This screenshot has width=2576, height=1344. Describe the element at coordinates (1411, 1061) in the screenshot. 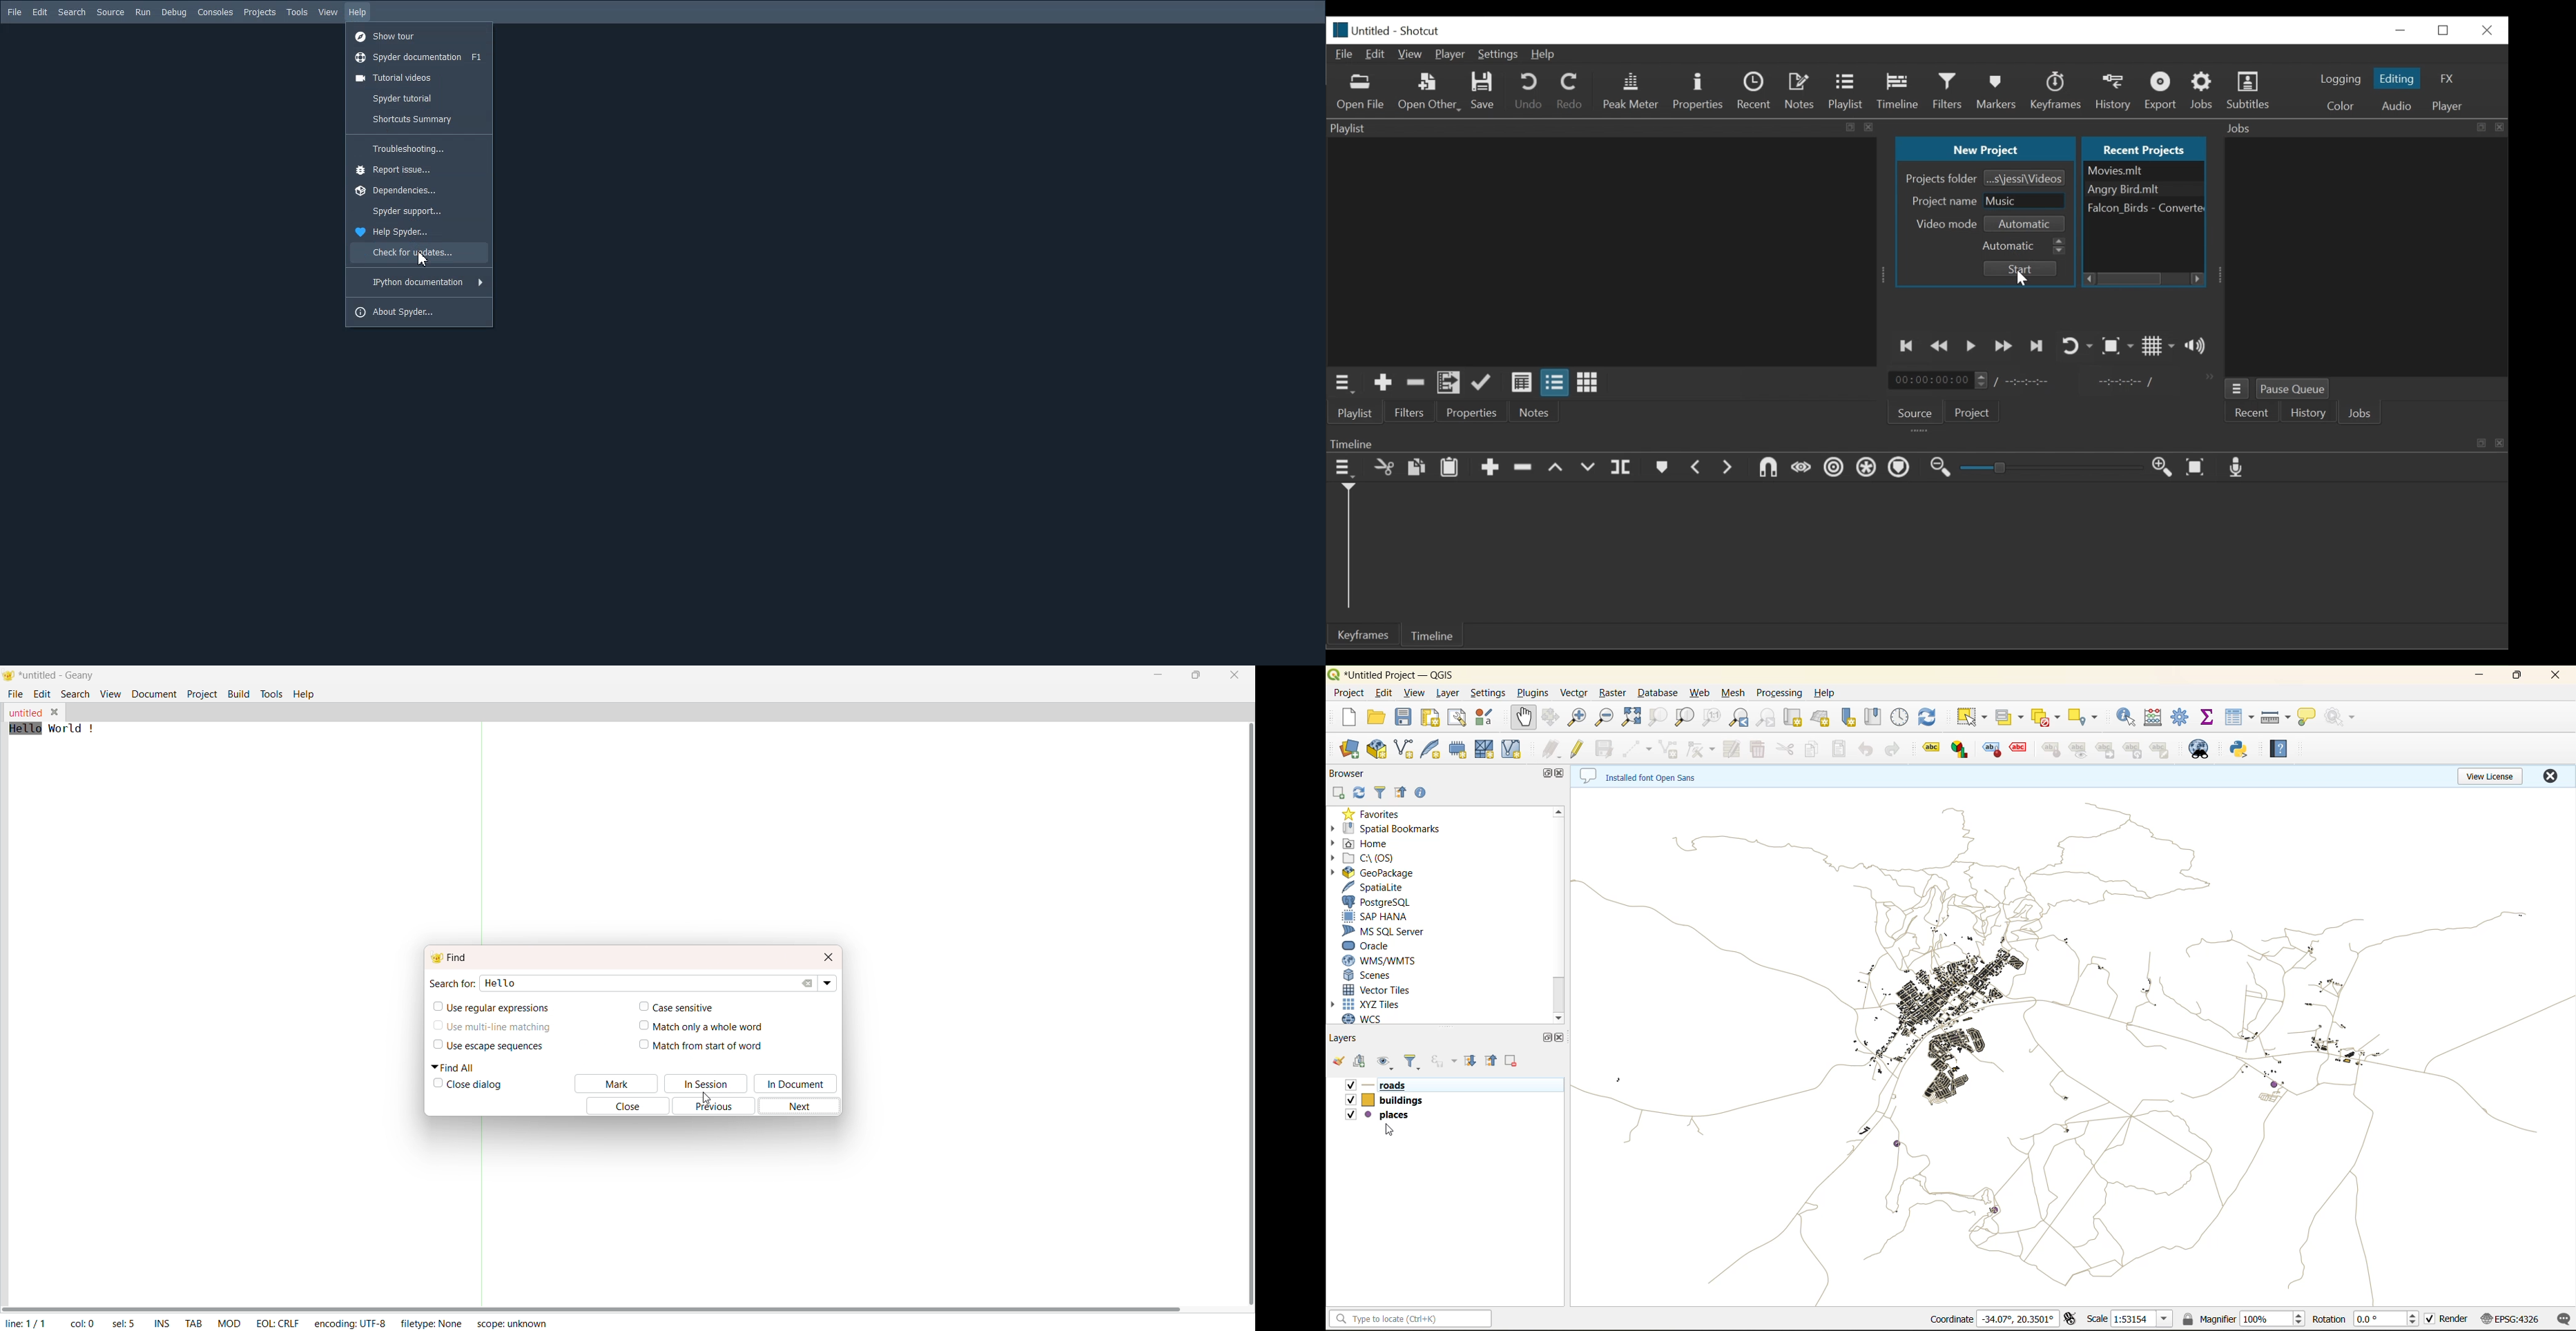

I see `filter` at that location.